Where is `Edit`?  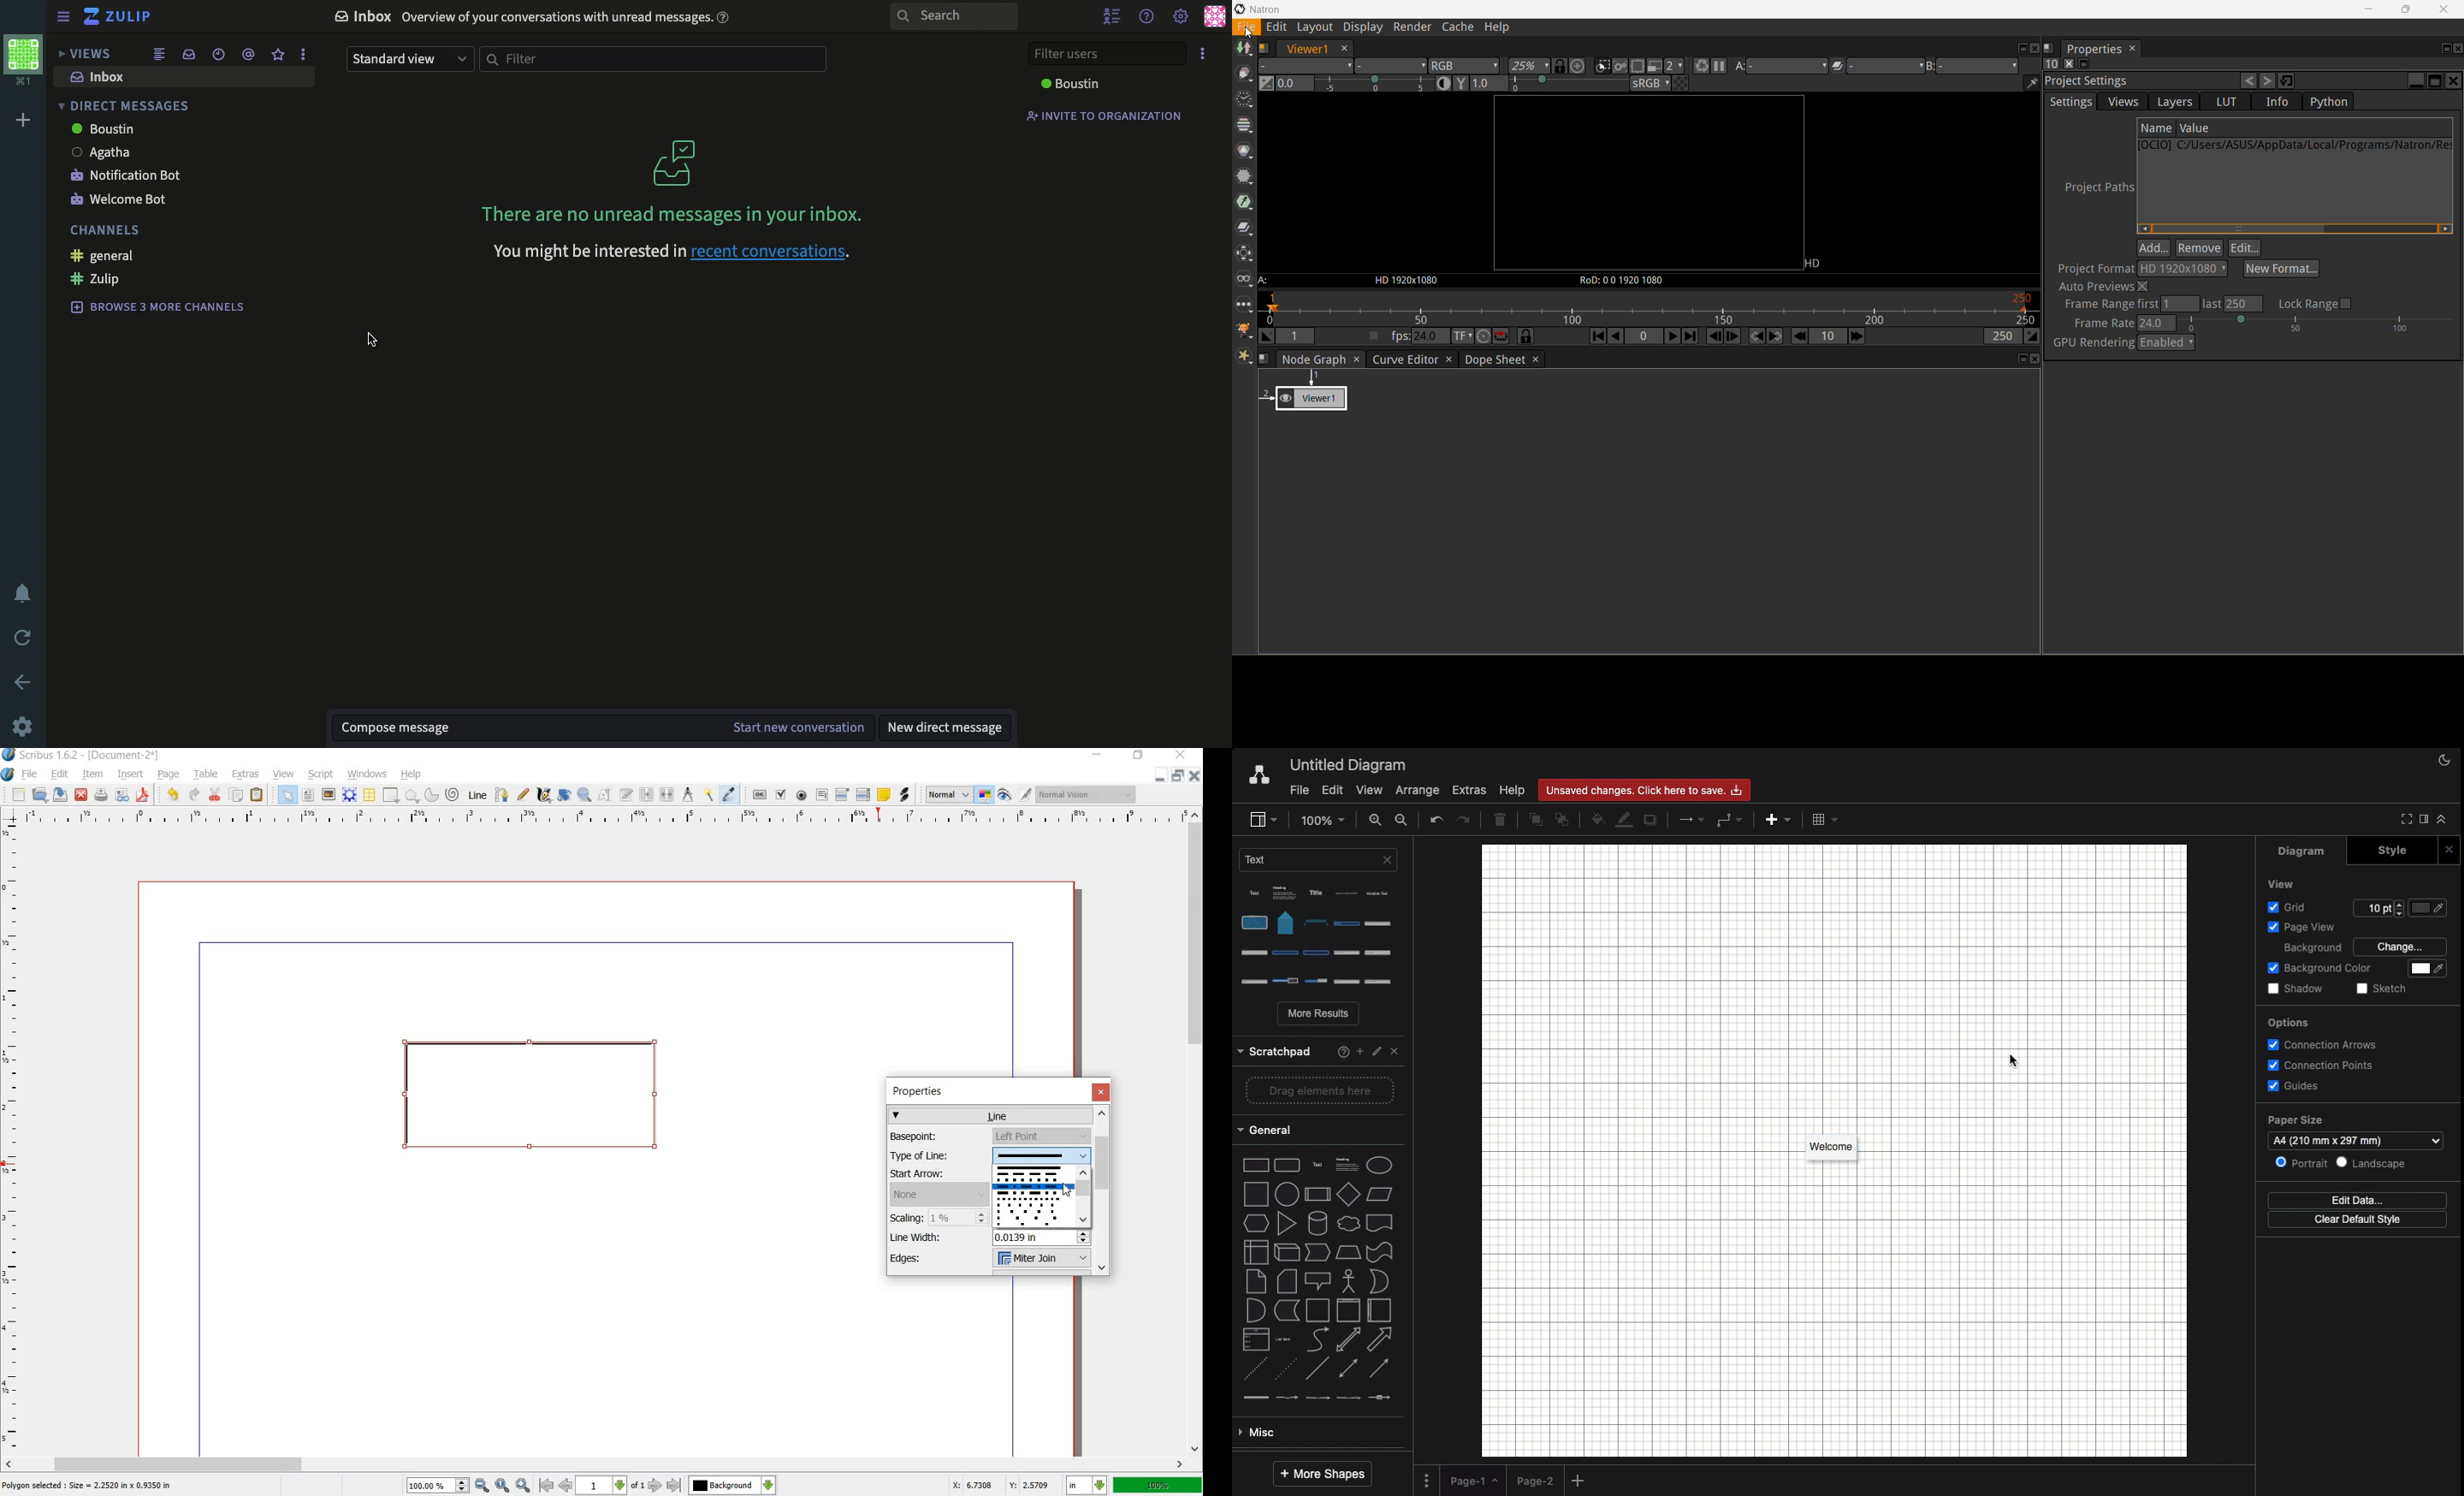
Edit is located at coordinates (1331, 789).